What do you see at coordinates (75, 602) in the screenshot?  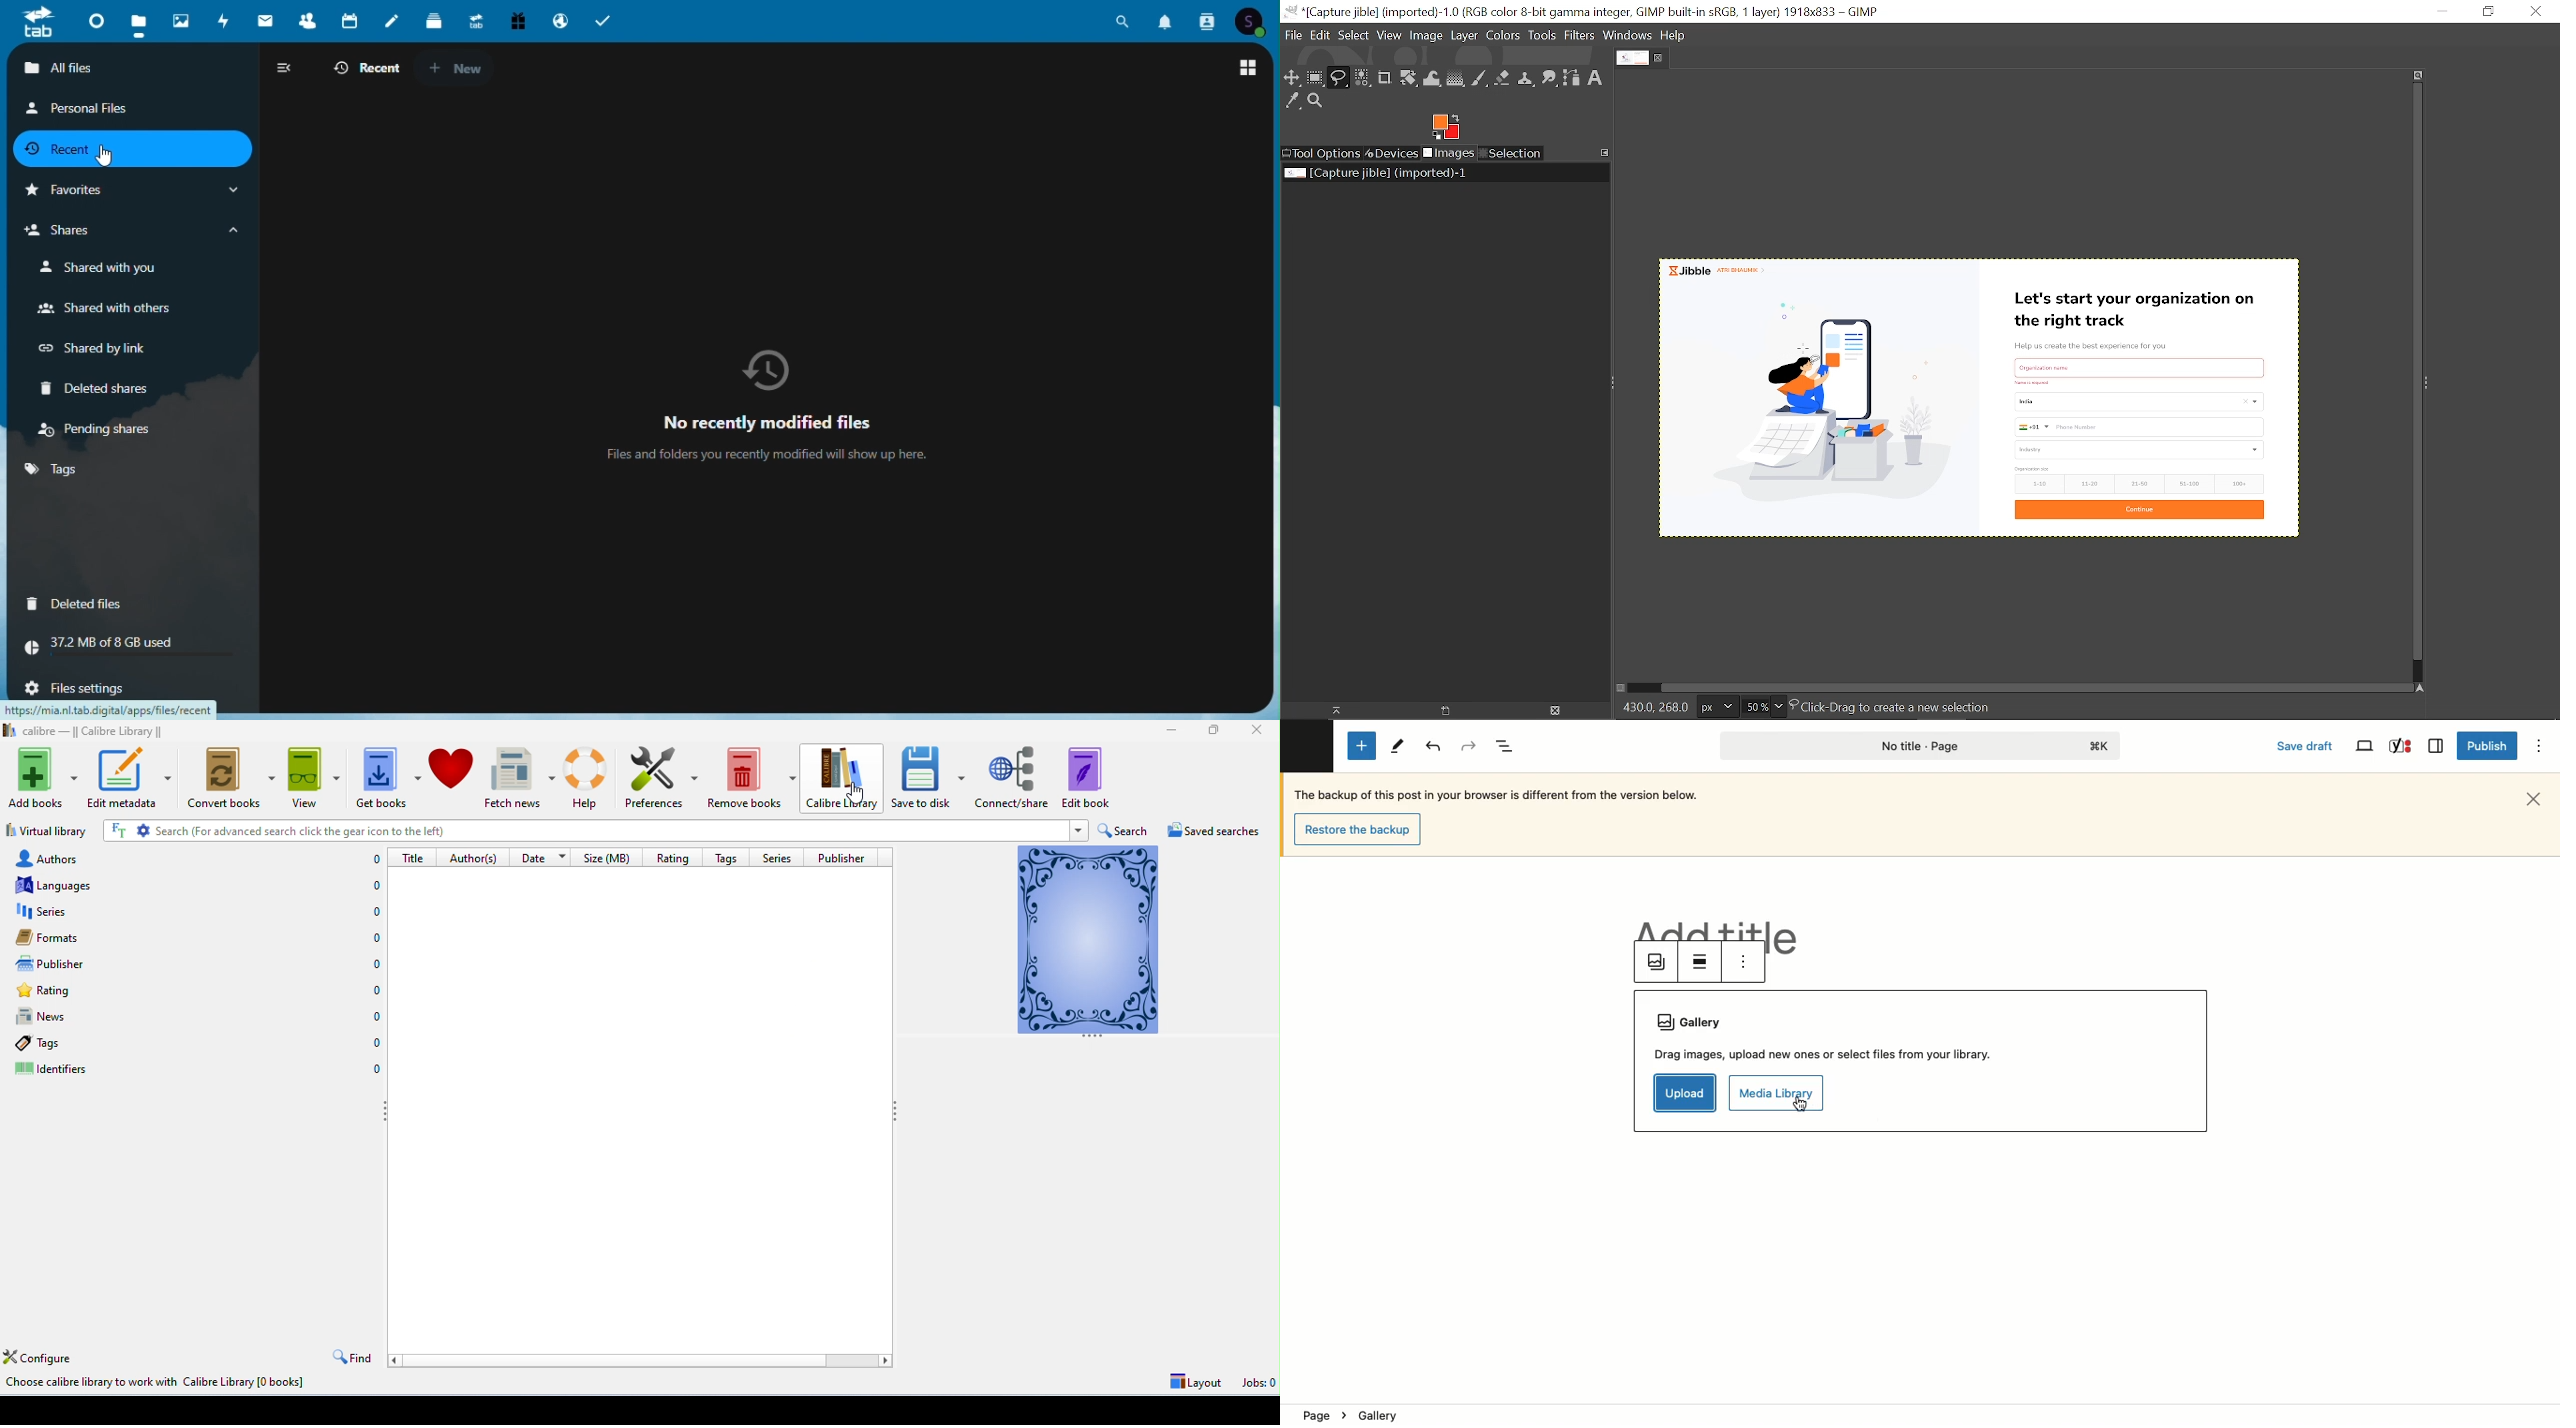 I see `Deleted files` at bounding box center [75, 602].